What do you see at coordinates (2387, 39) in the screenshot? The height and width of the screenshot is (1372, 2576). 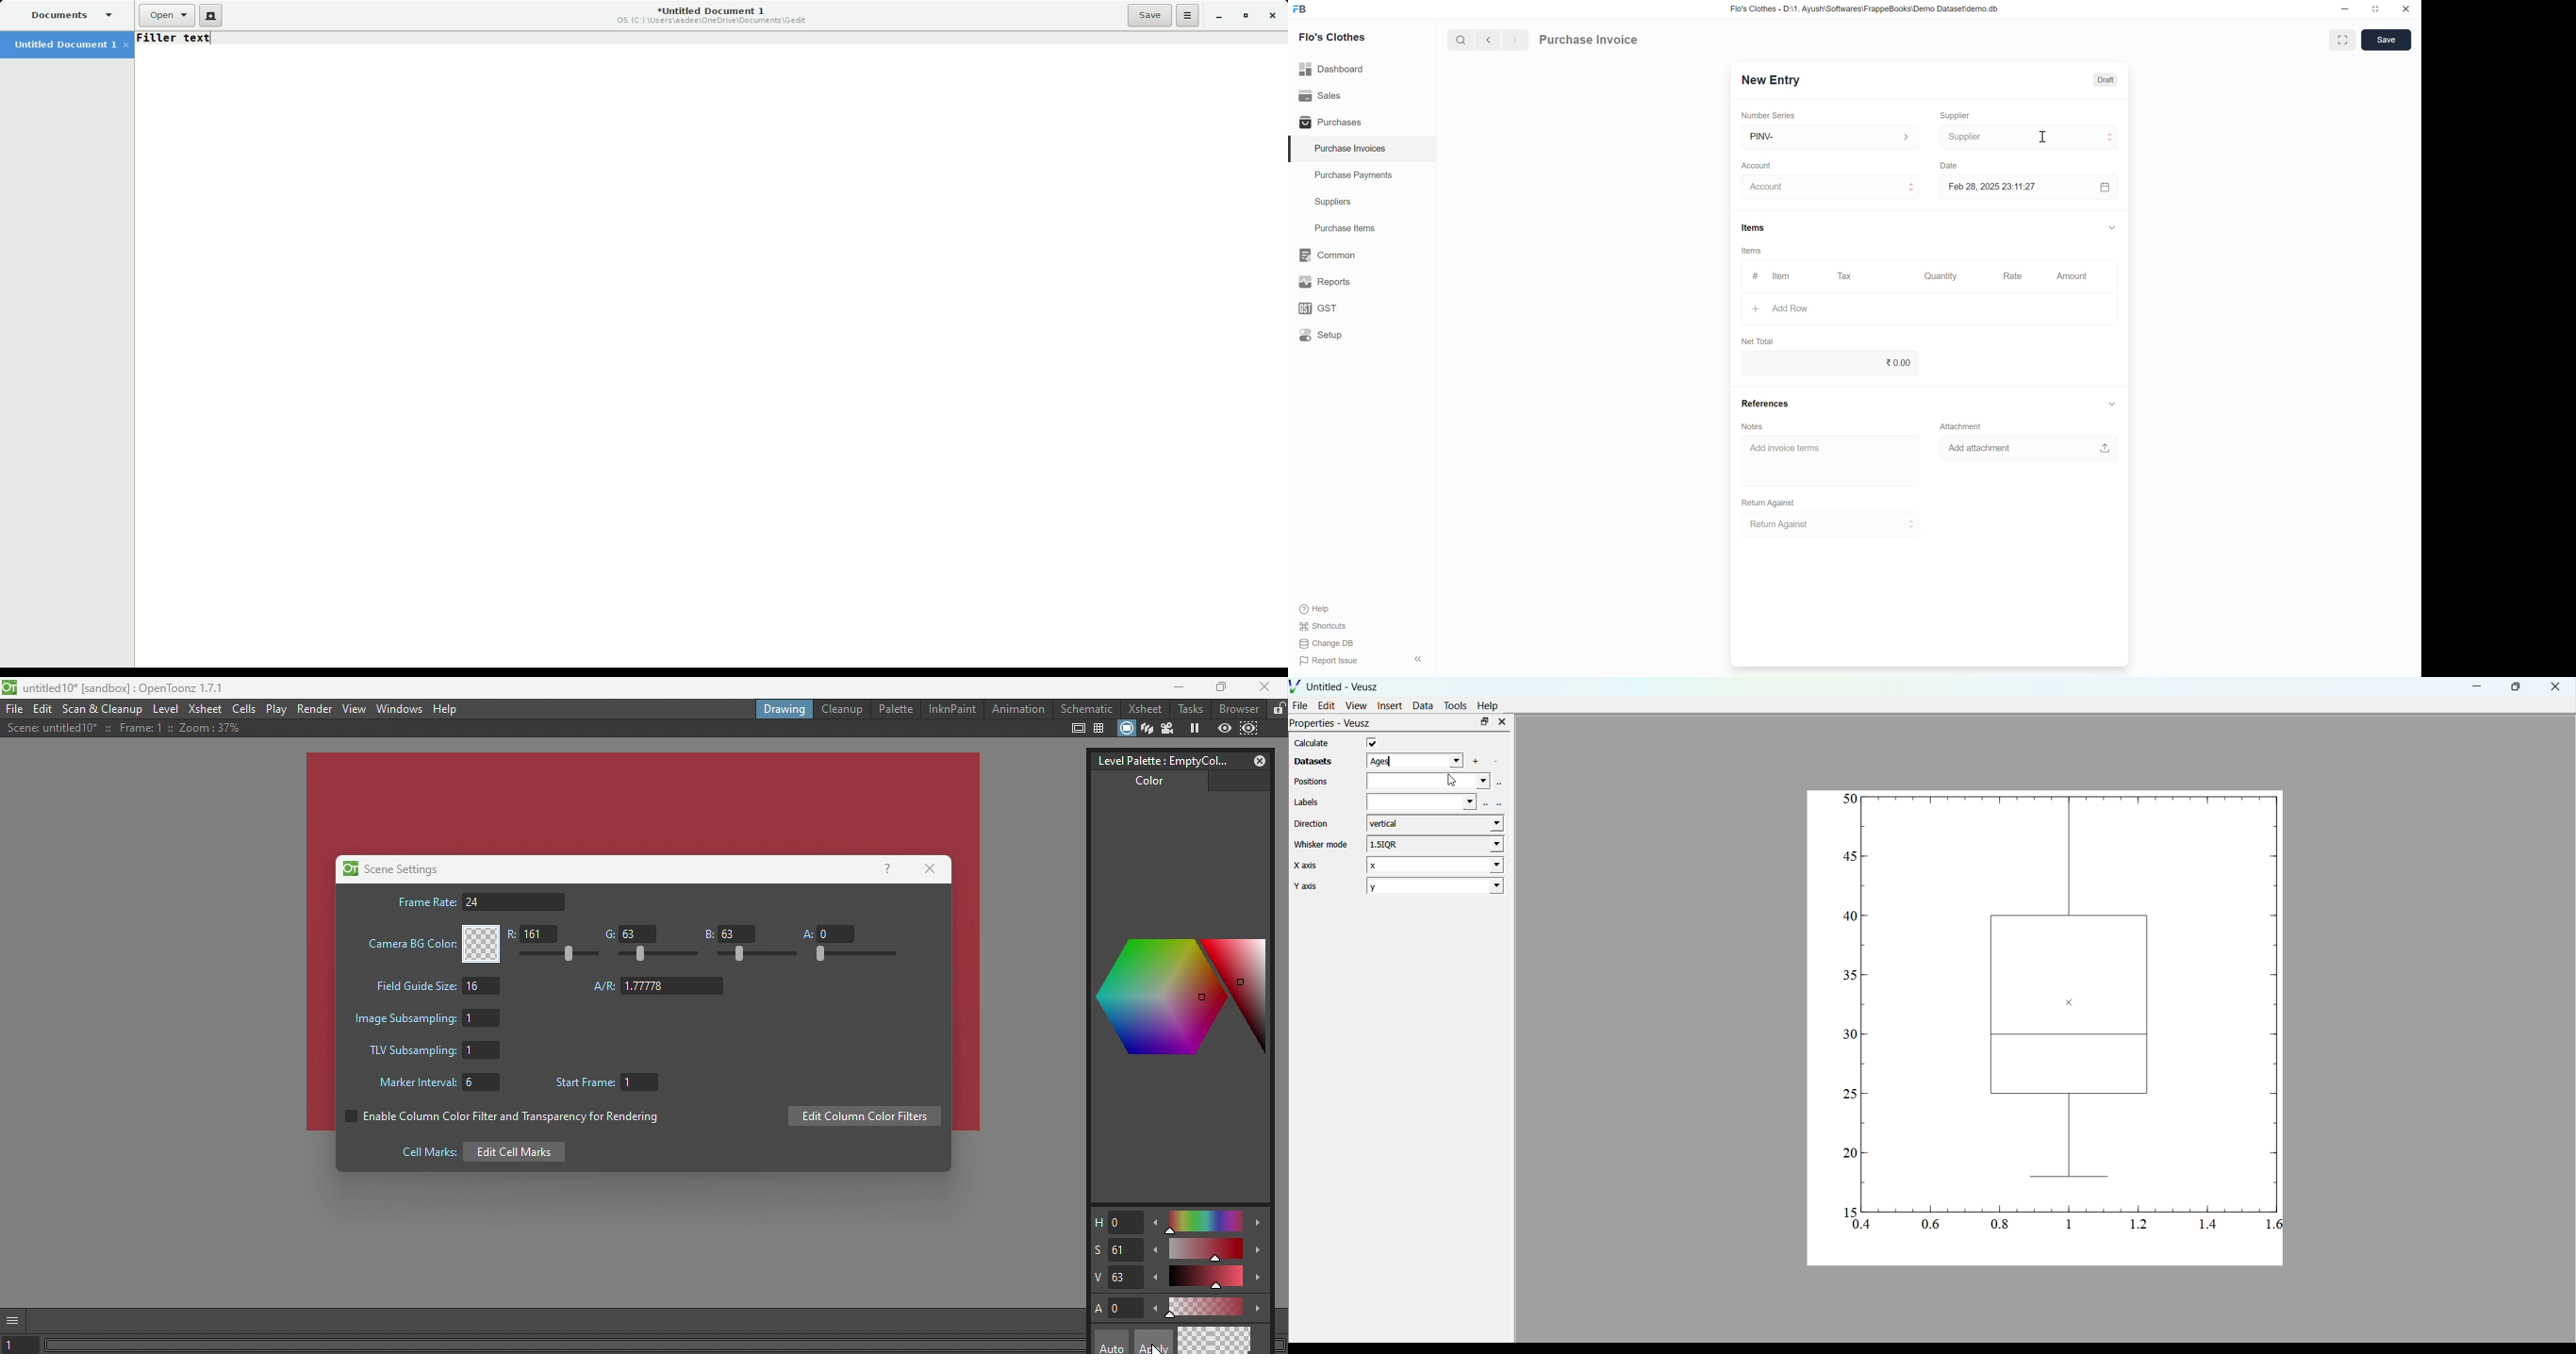 I see `Save` at bounding box center [2387, 39].